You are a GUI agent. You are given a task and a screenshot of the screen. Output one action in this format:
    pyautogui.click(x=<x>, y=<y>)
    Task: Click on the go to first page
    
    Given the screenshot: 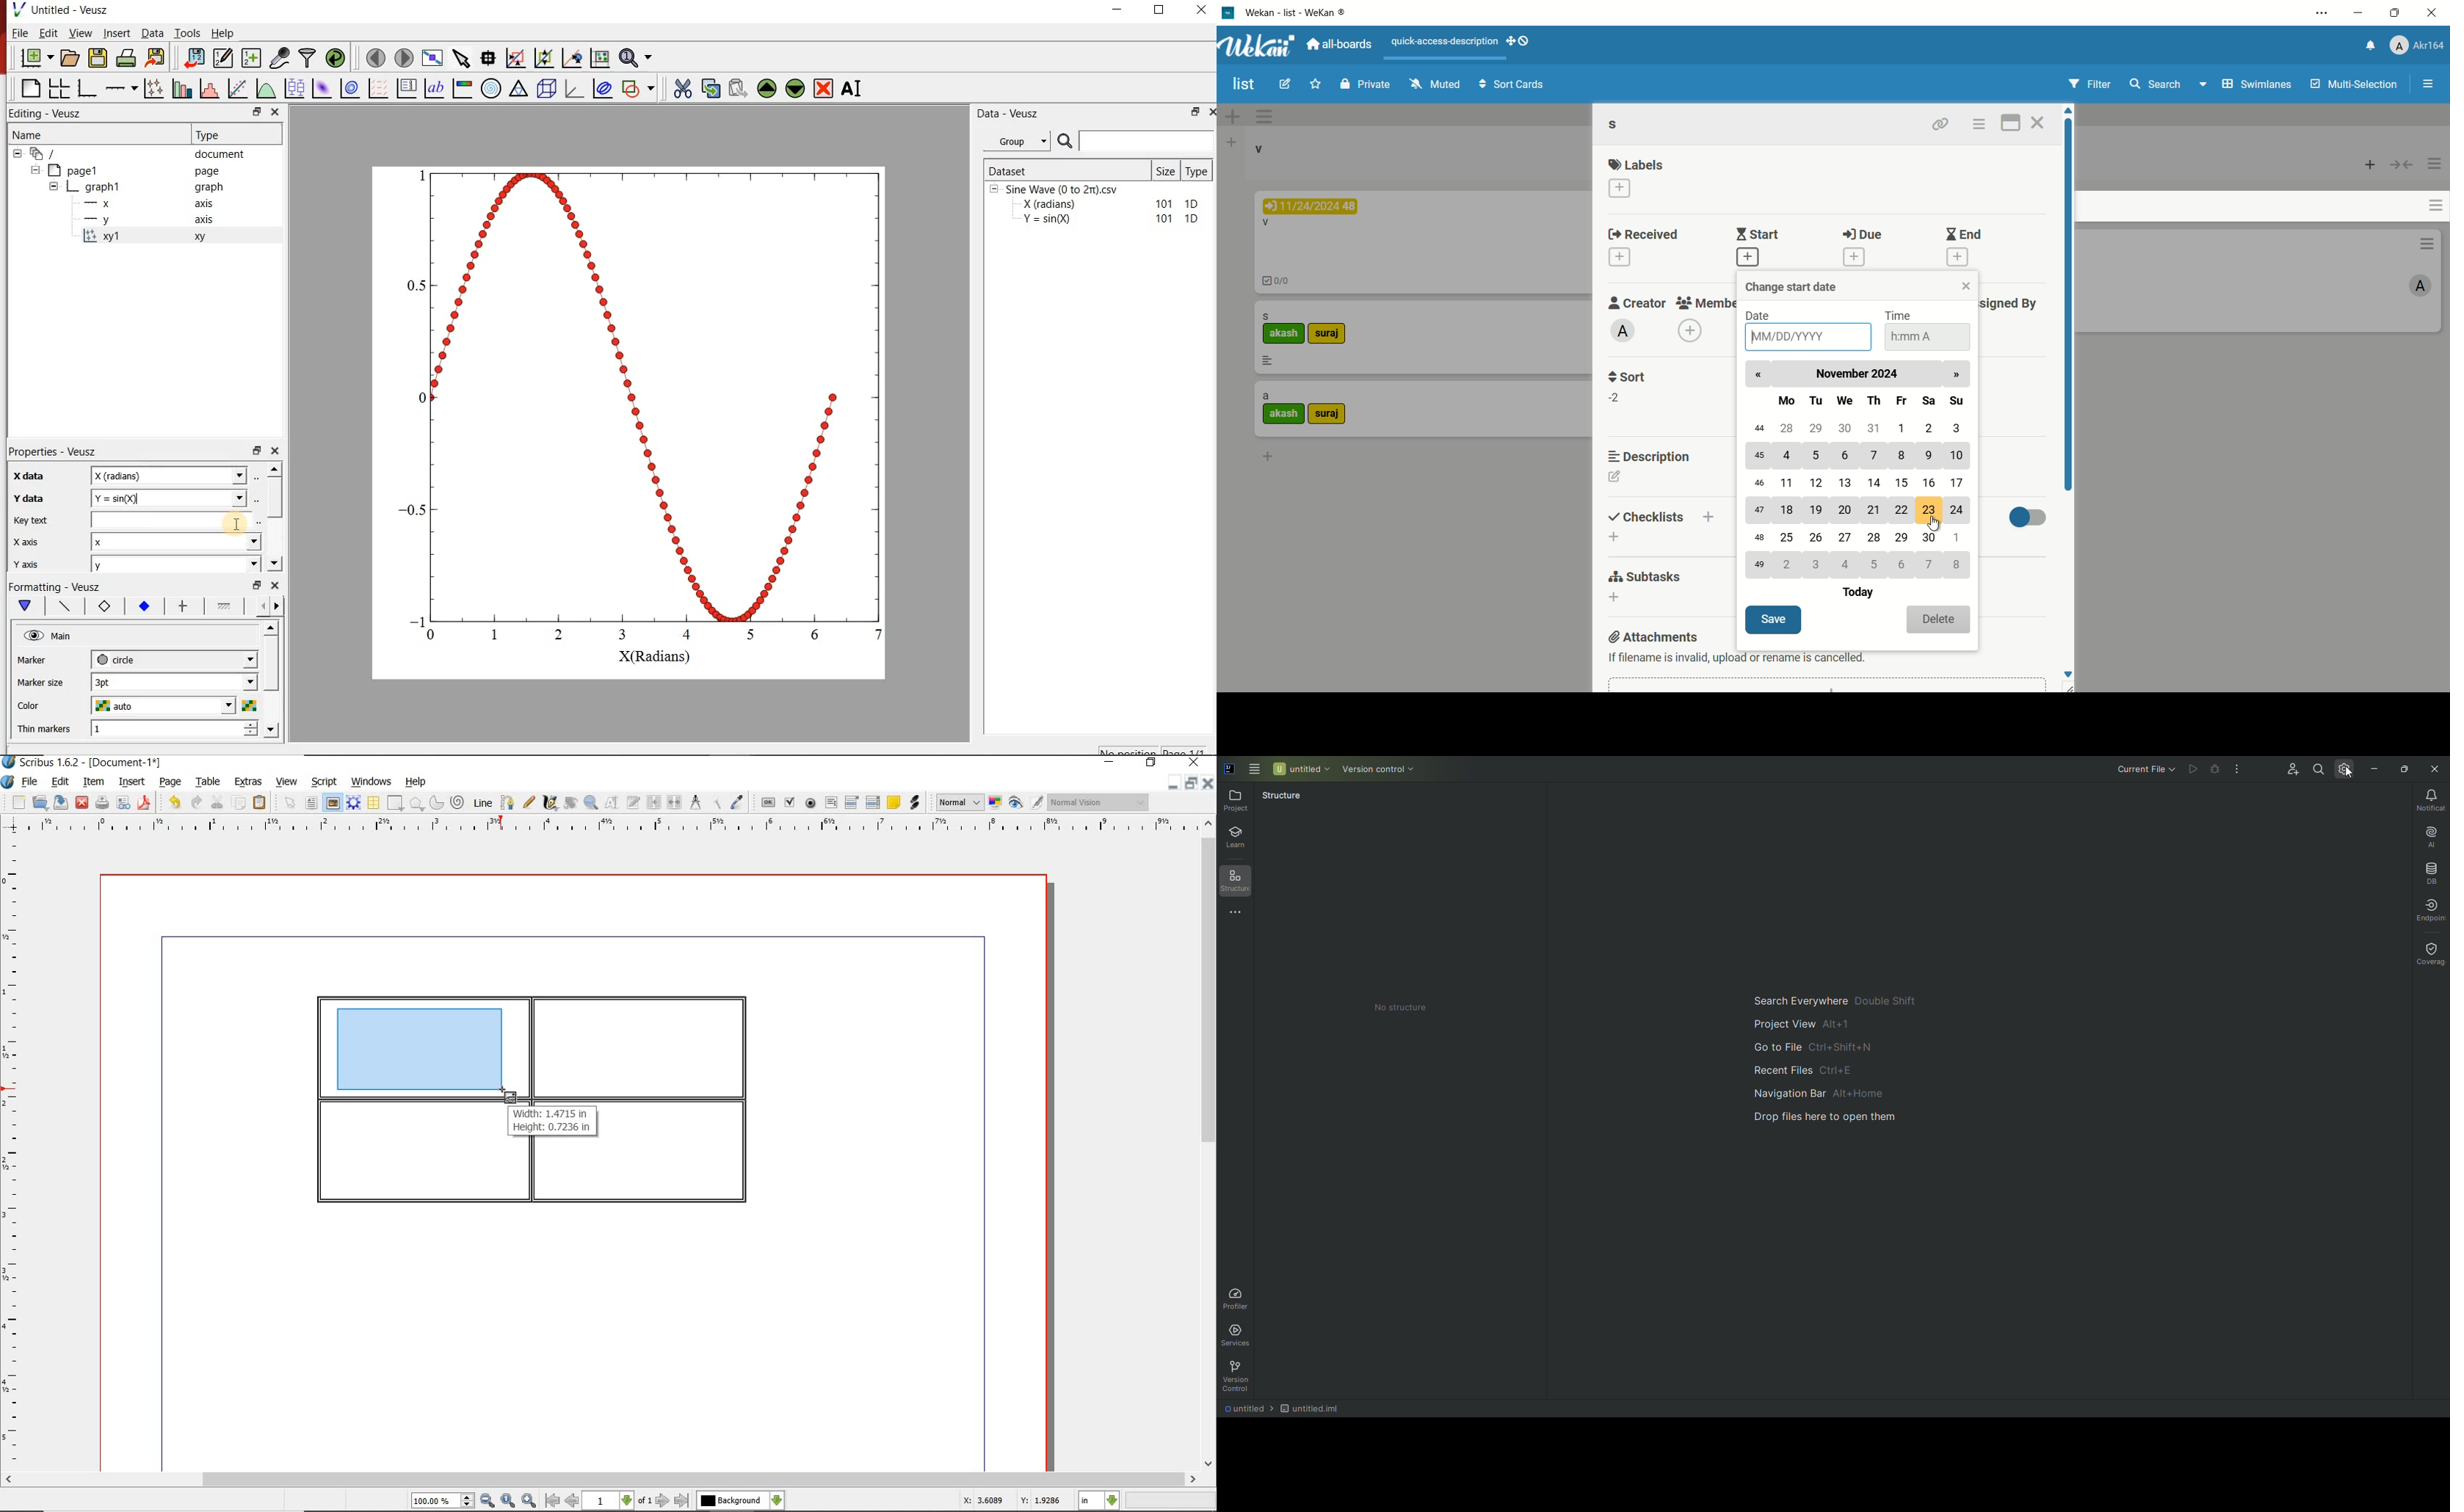 What is the action you would take?
    pyautogui.click(x=552, y=1501)
    